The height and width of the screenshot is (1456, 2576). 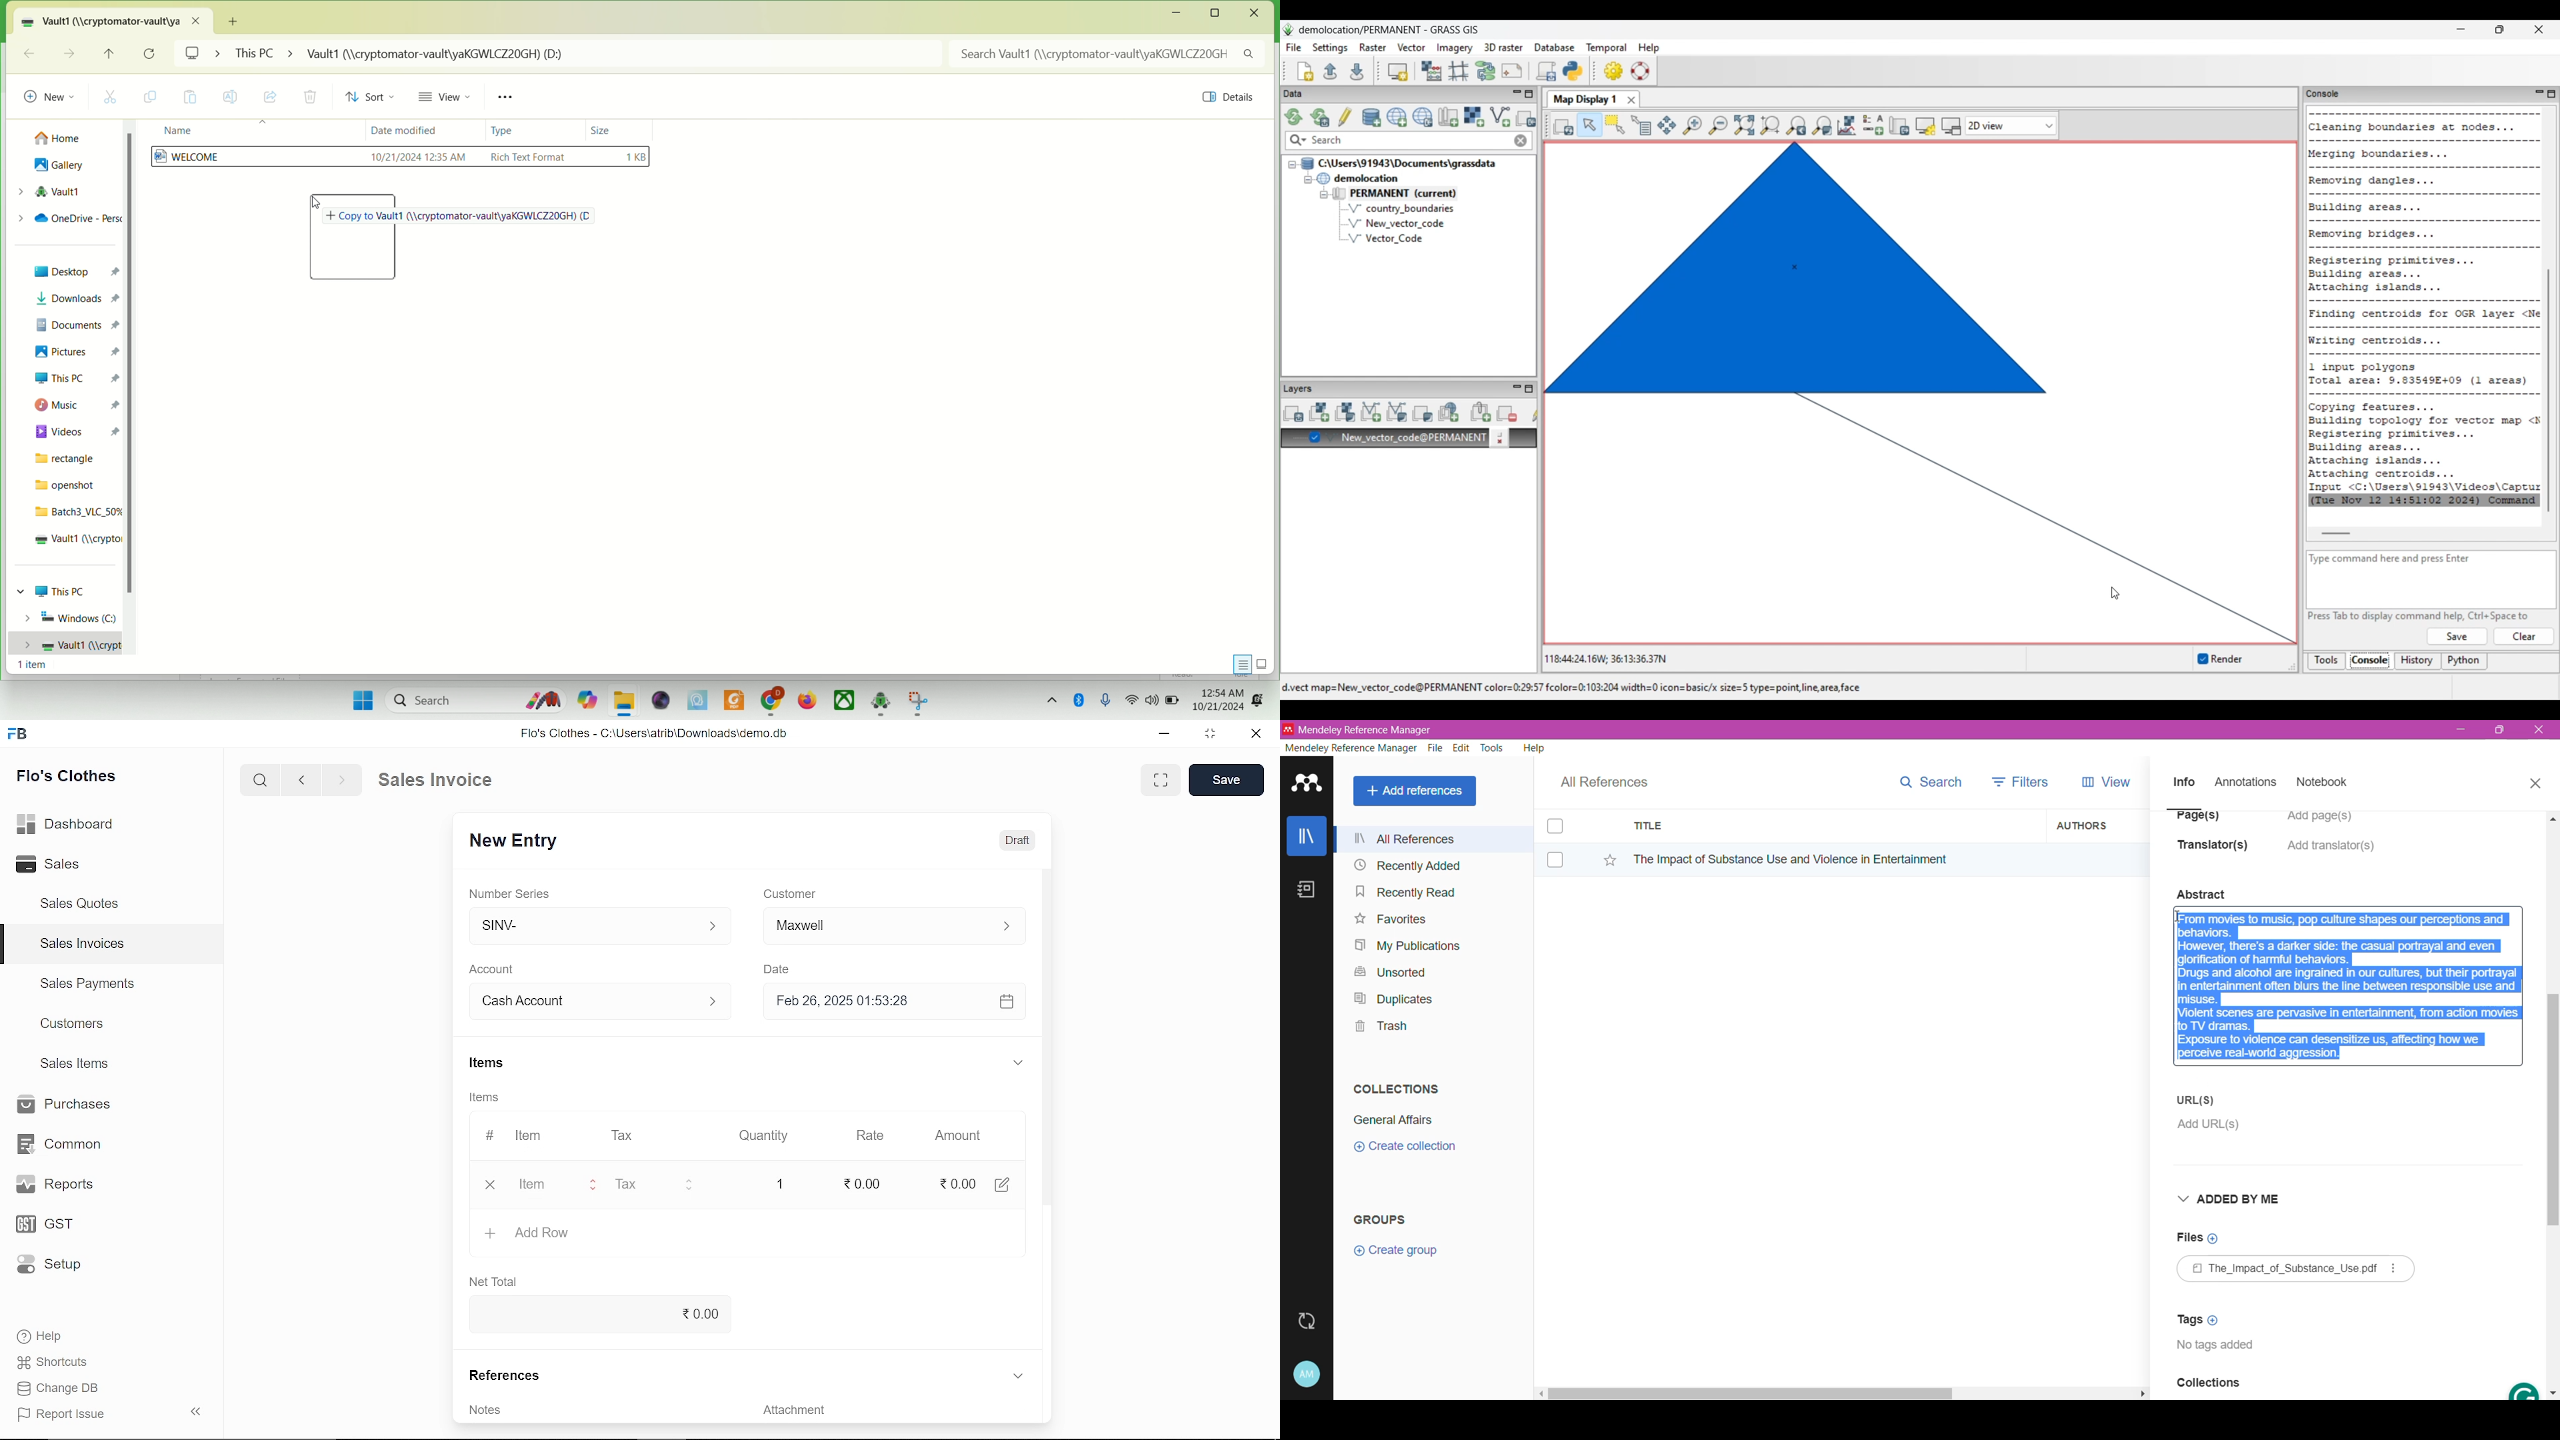 What do you see at coordinates (2197, 1239) in the screenshot?
I see `Click to Add Files` at bounding box center [2197, 1239].